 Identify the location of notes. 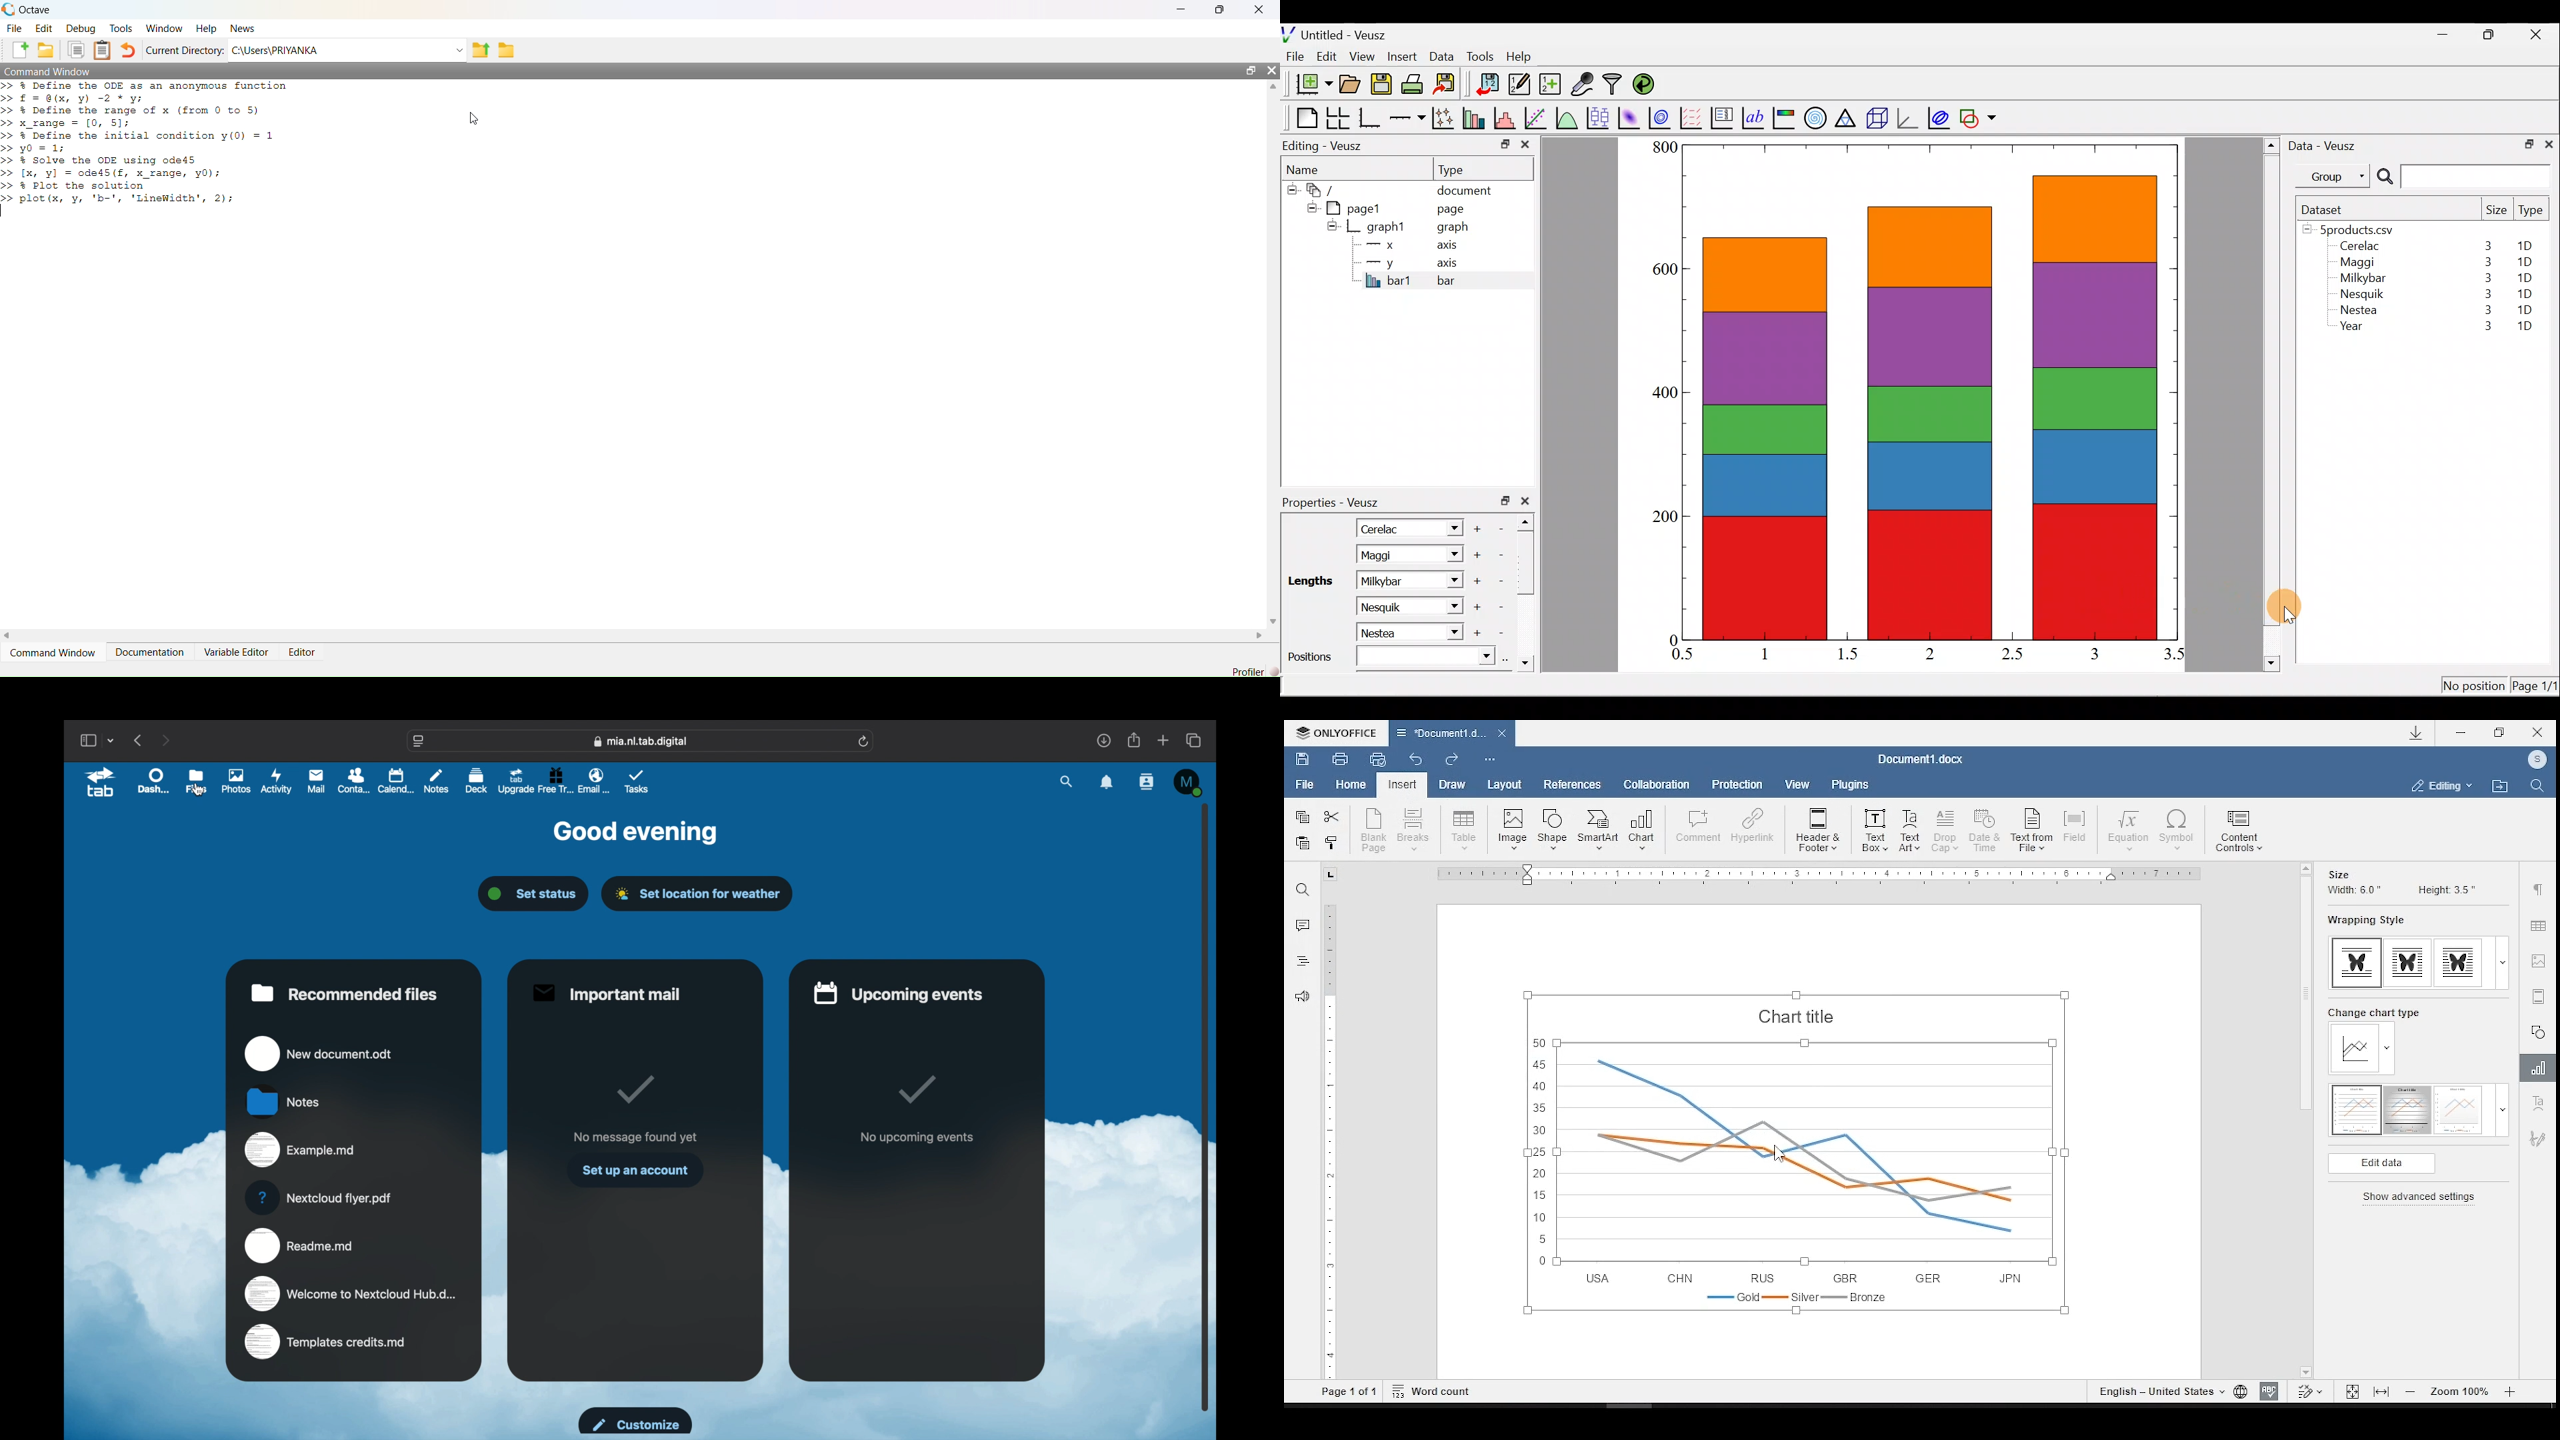
(435, 781).